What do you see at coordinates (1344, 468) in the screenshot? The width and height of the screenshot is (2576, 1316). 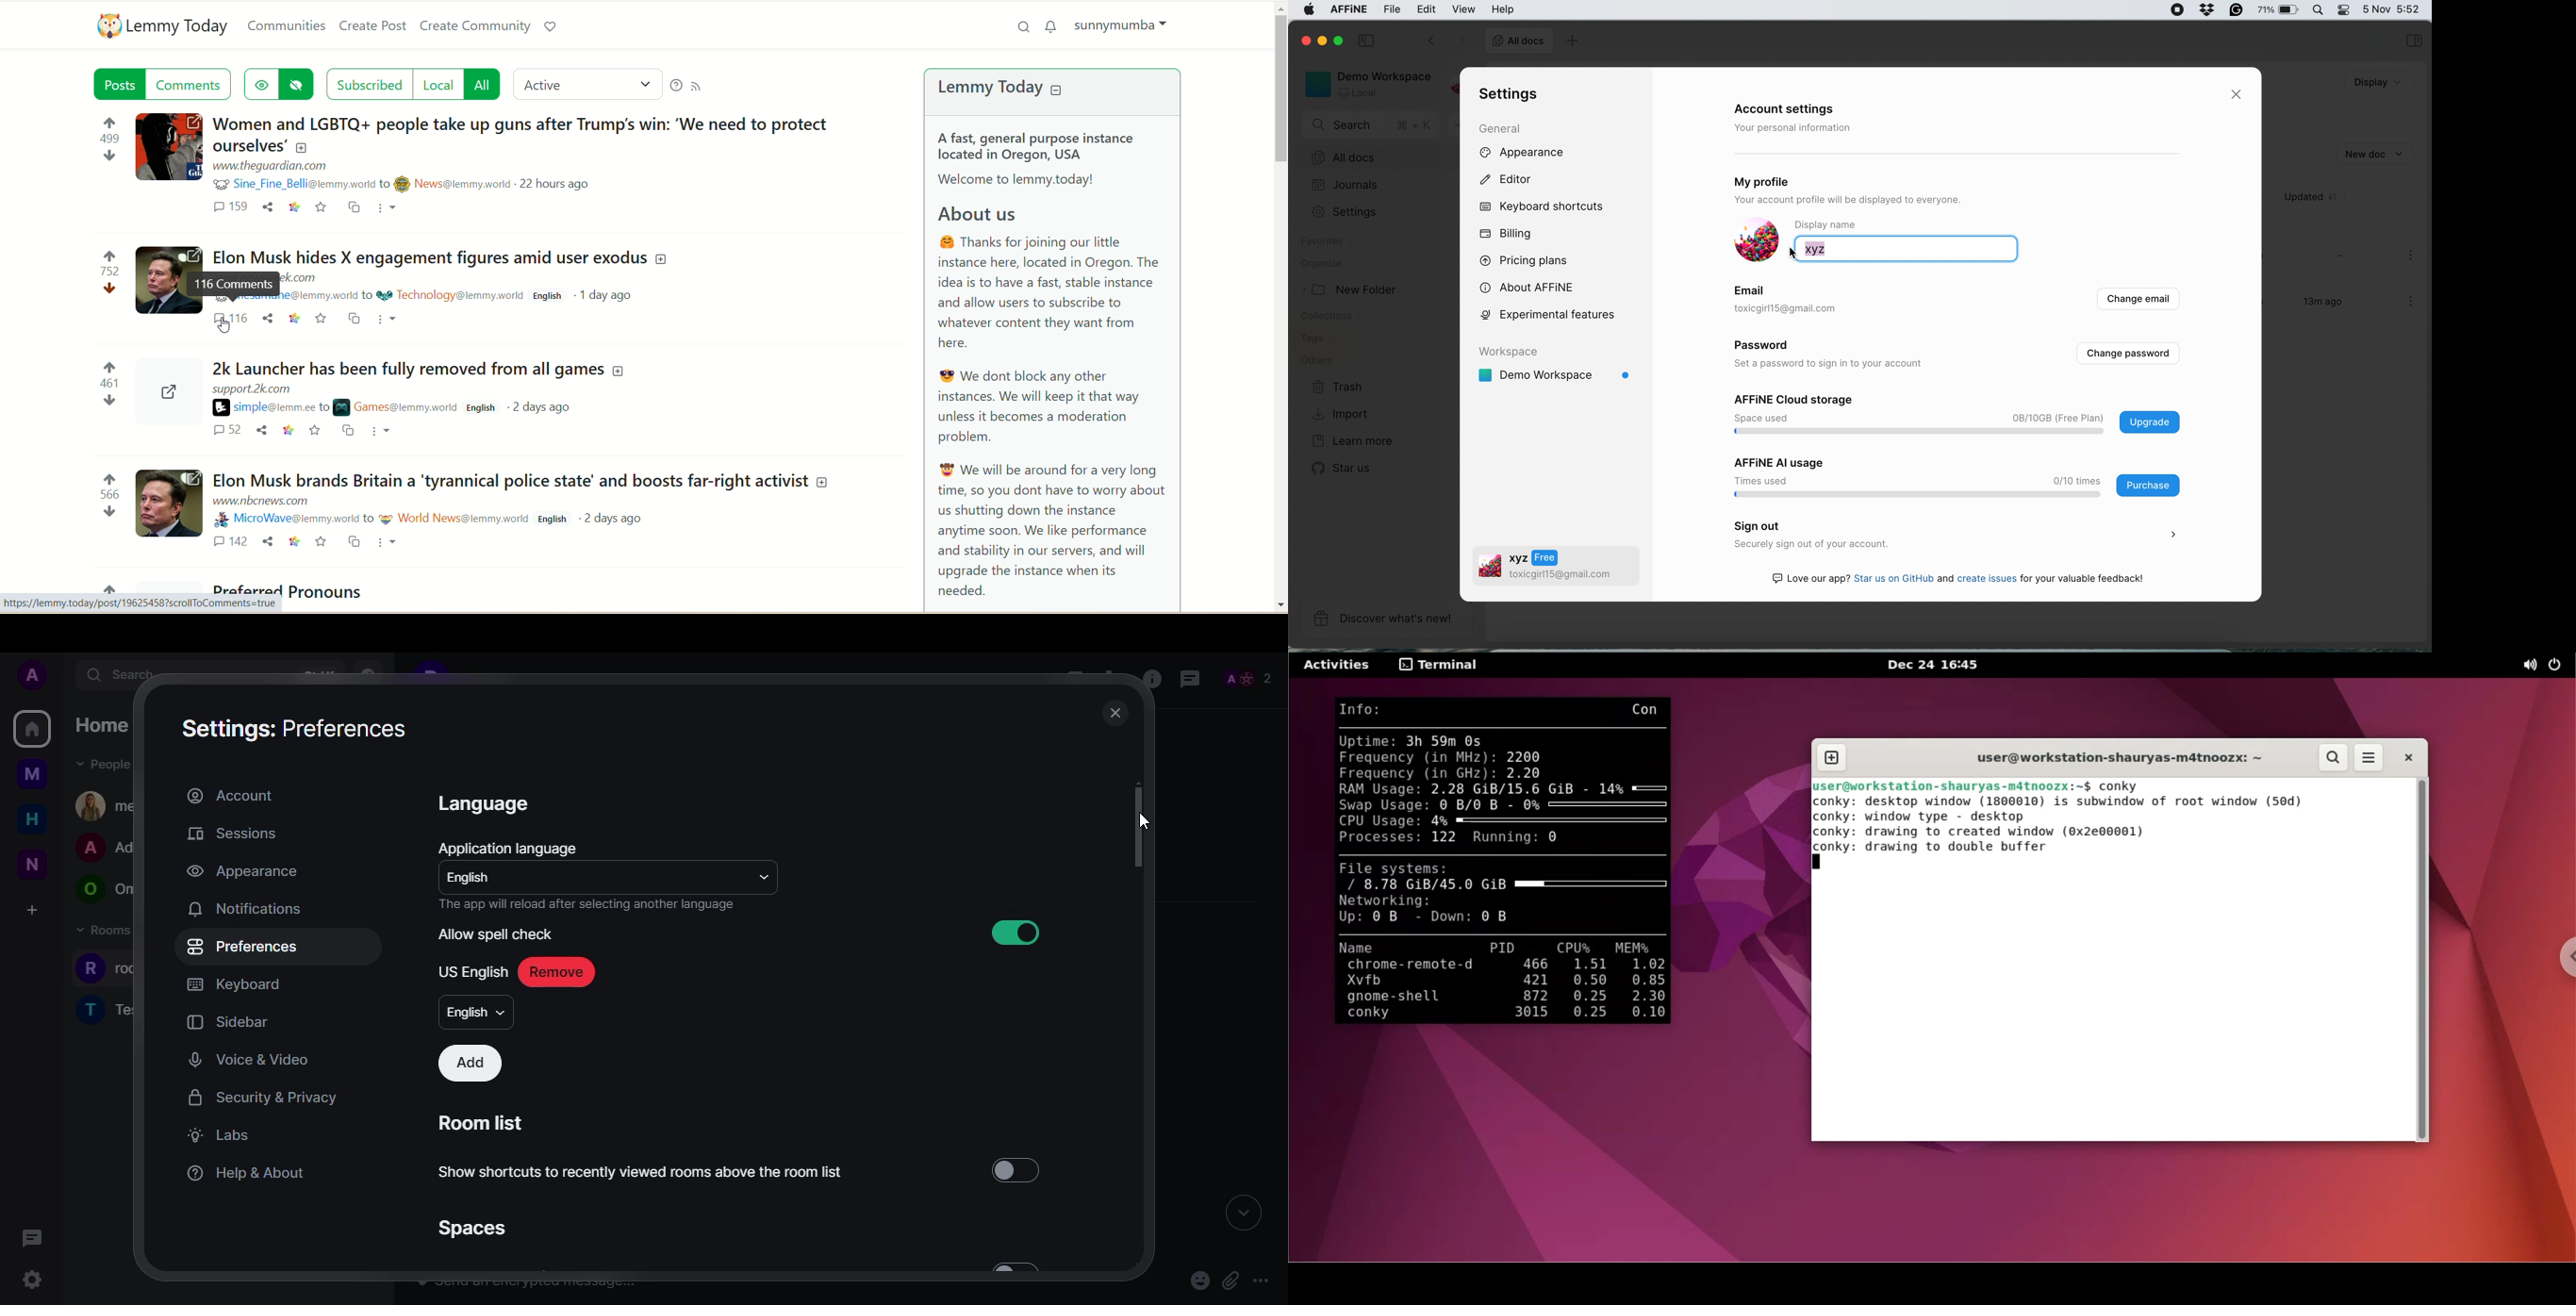 I see `star us` at bounding box center [1344, 468].